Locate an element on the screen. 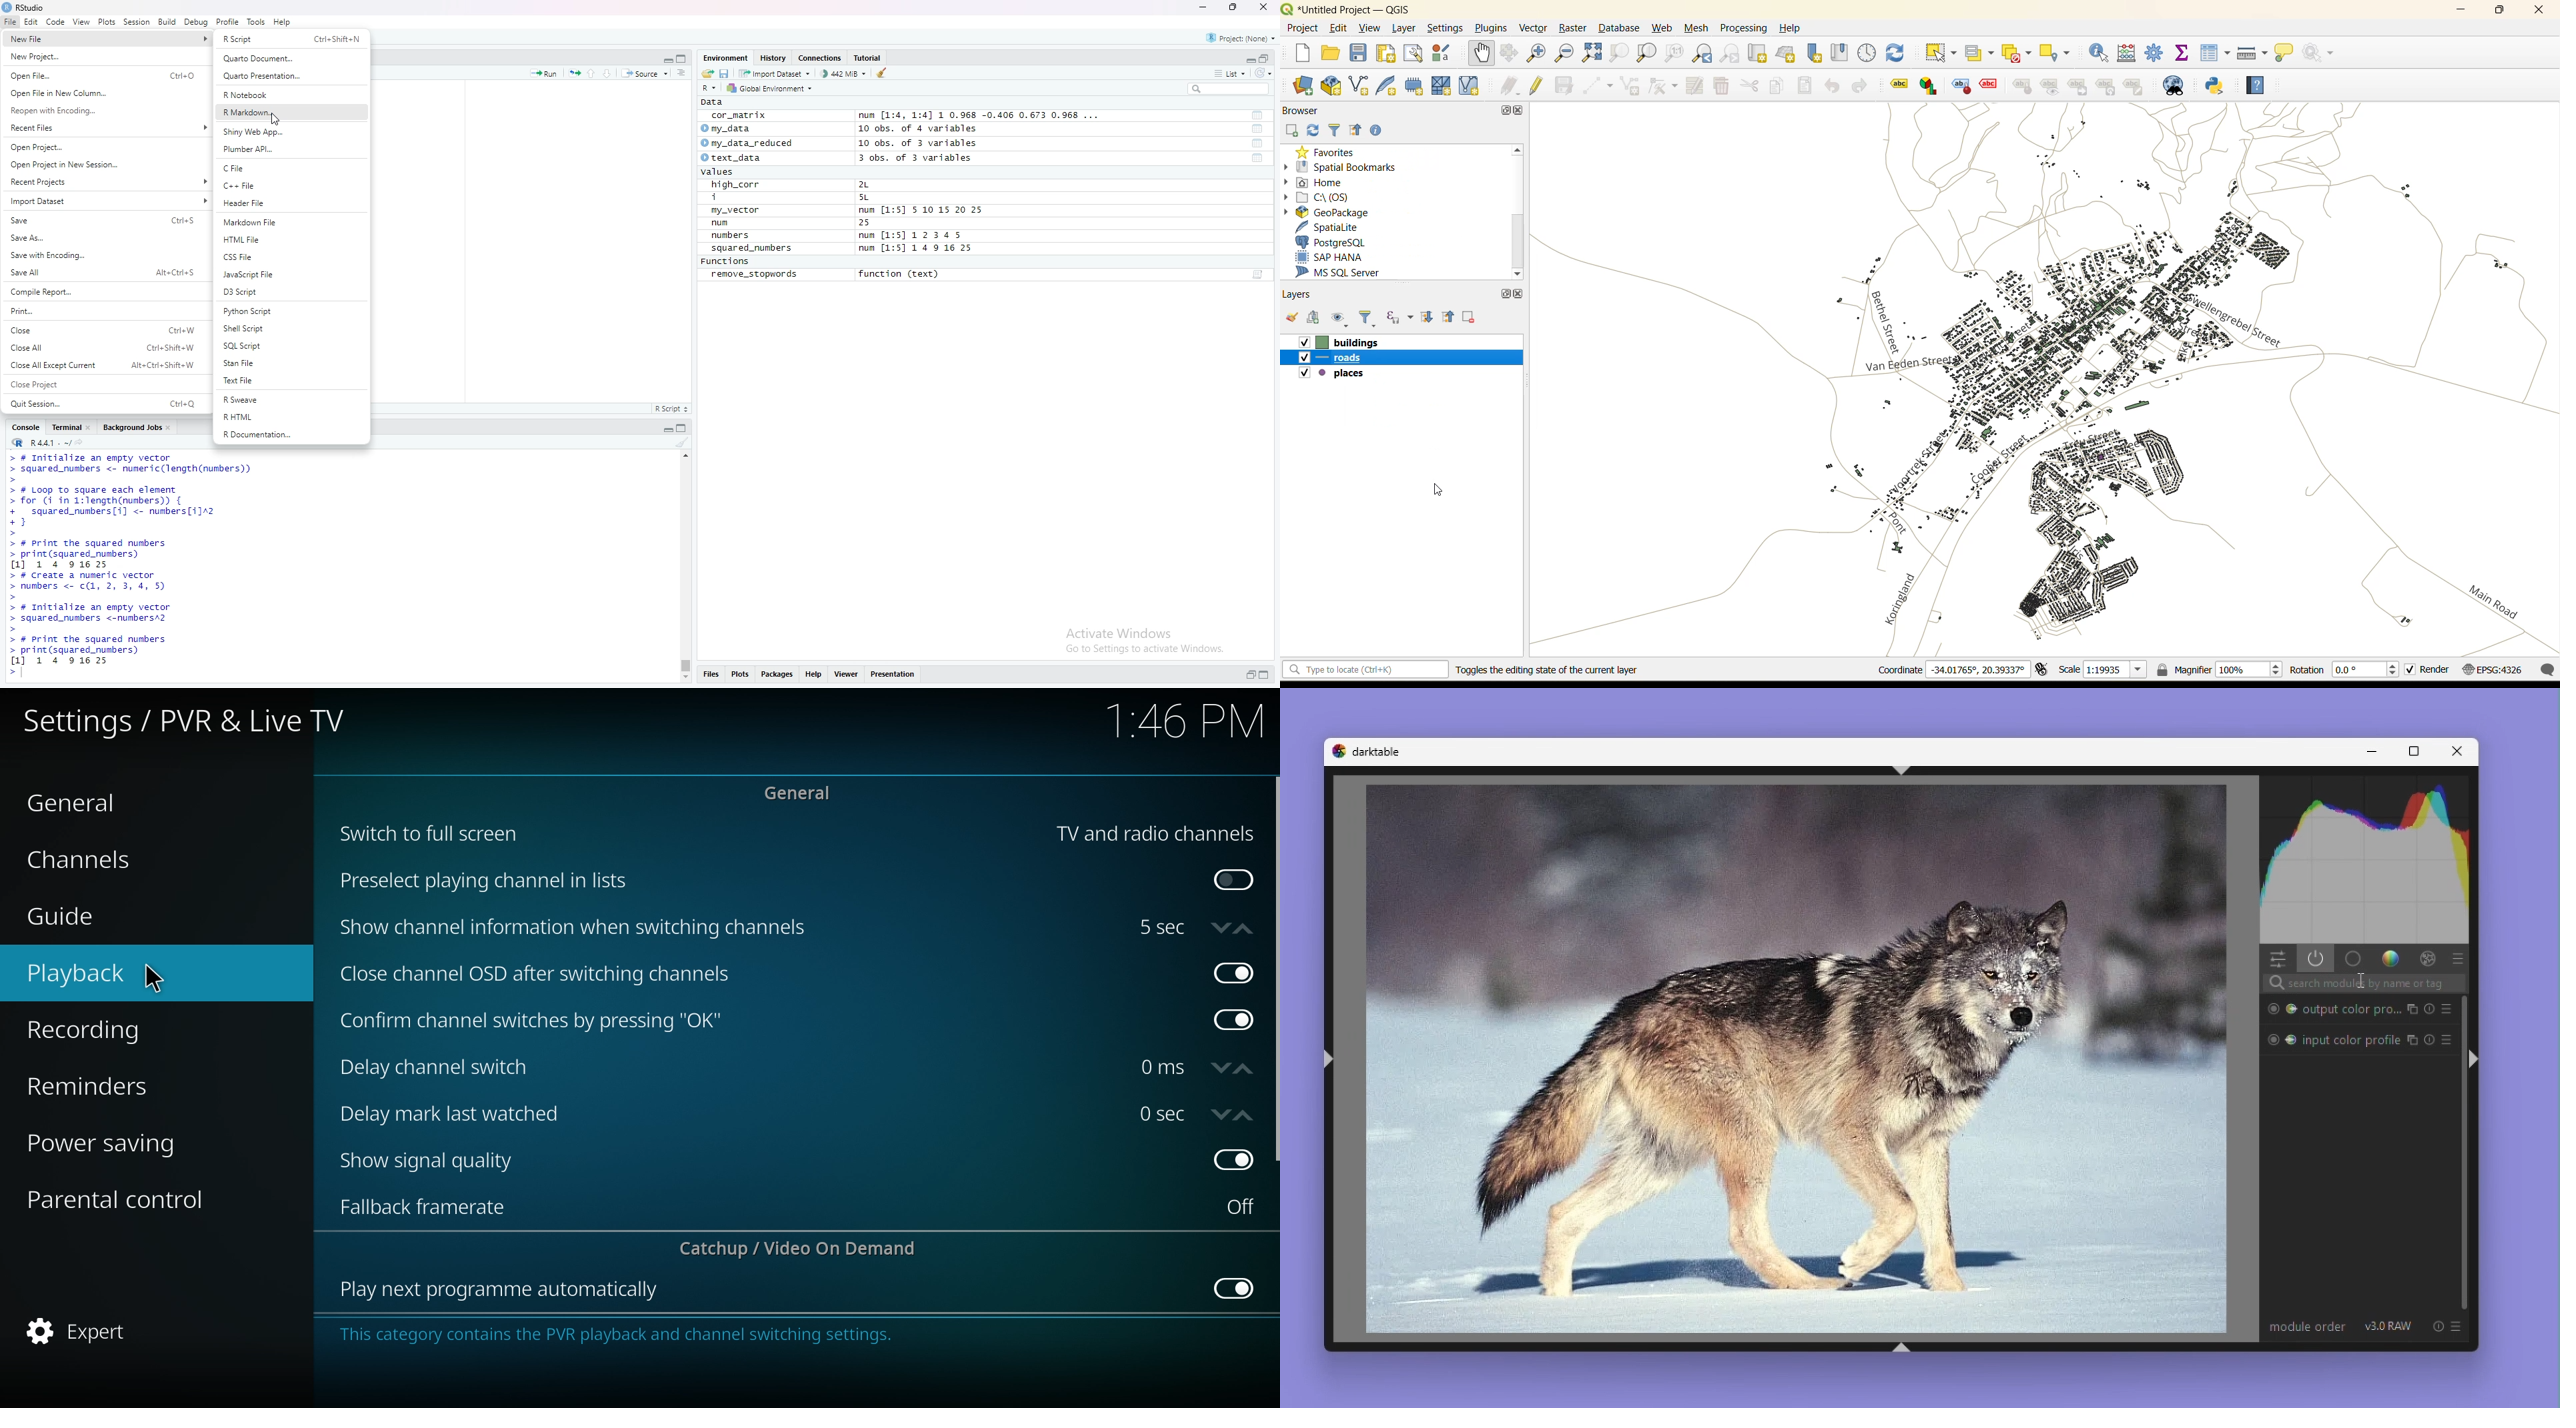 Image resolution: width=2576 pixels, height=1428 pixels. R HTML is located at coordinates (291, 418).